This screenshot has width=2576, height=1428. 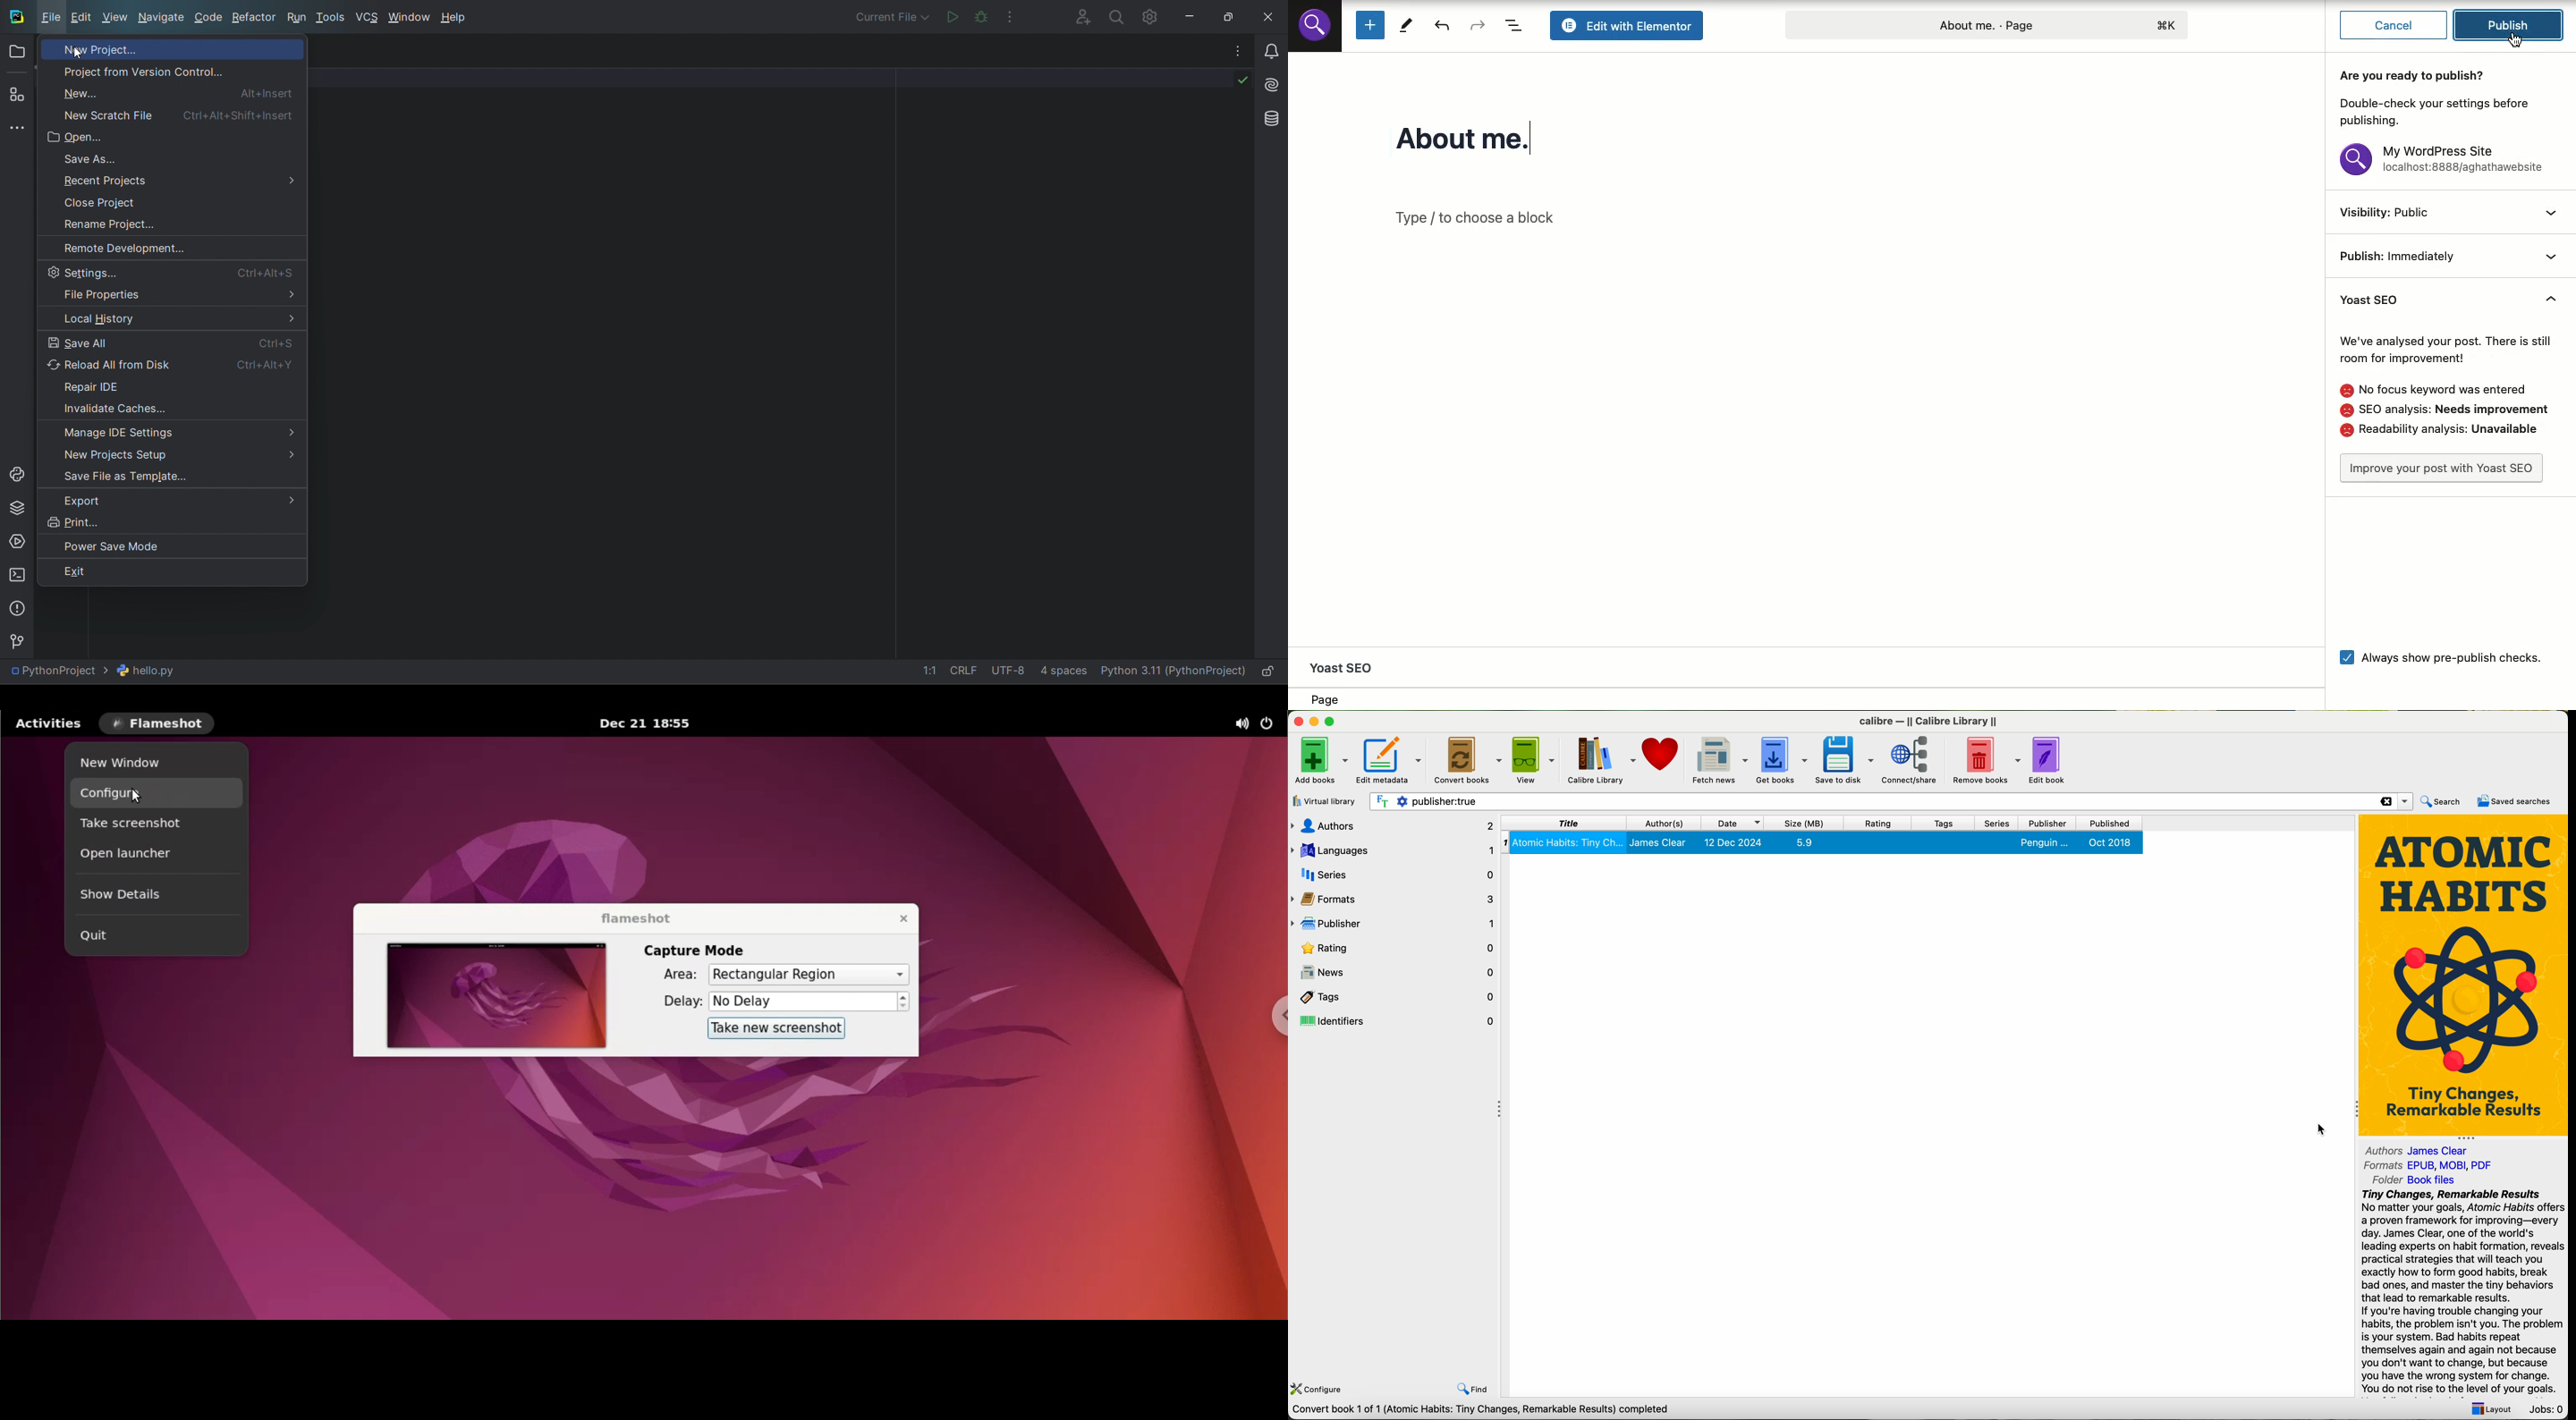 What do you see at coordinates (2489, 1408) in the screenshot?
I see `layout` at bounding box center [2489, 1408].